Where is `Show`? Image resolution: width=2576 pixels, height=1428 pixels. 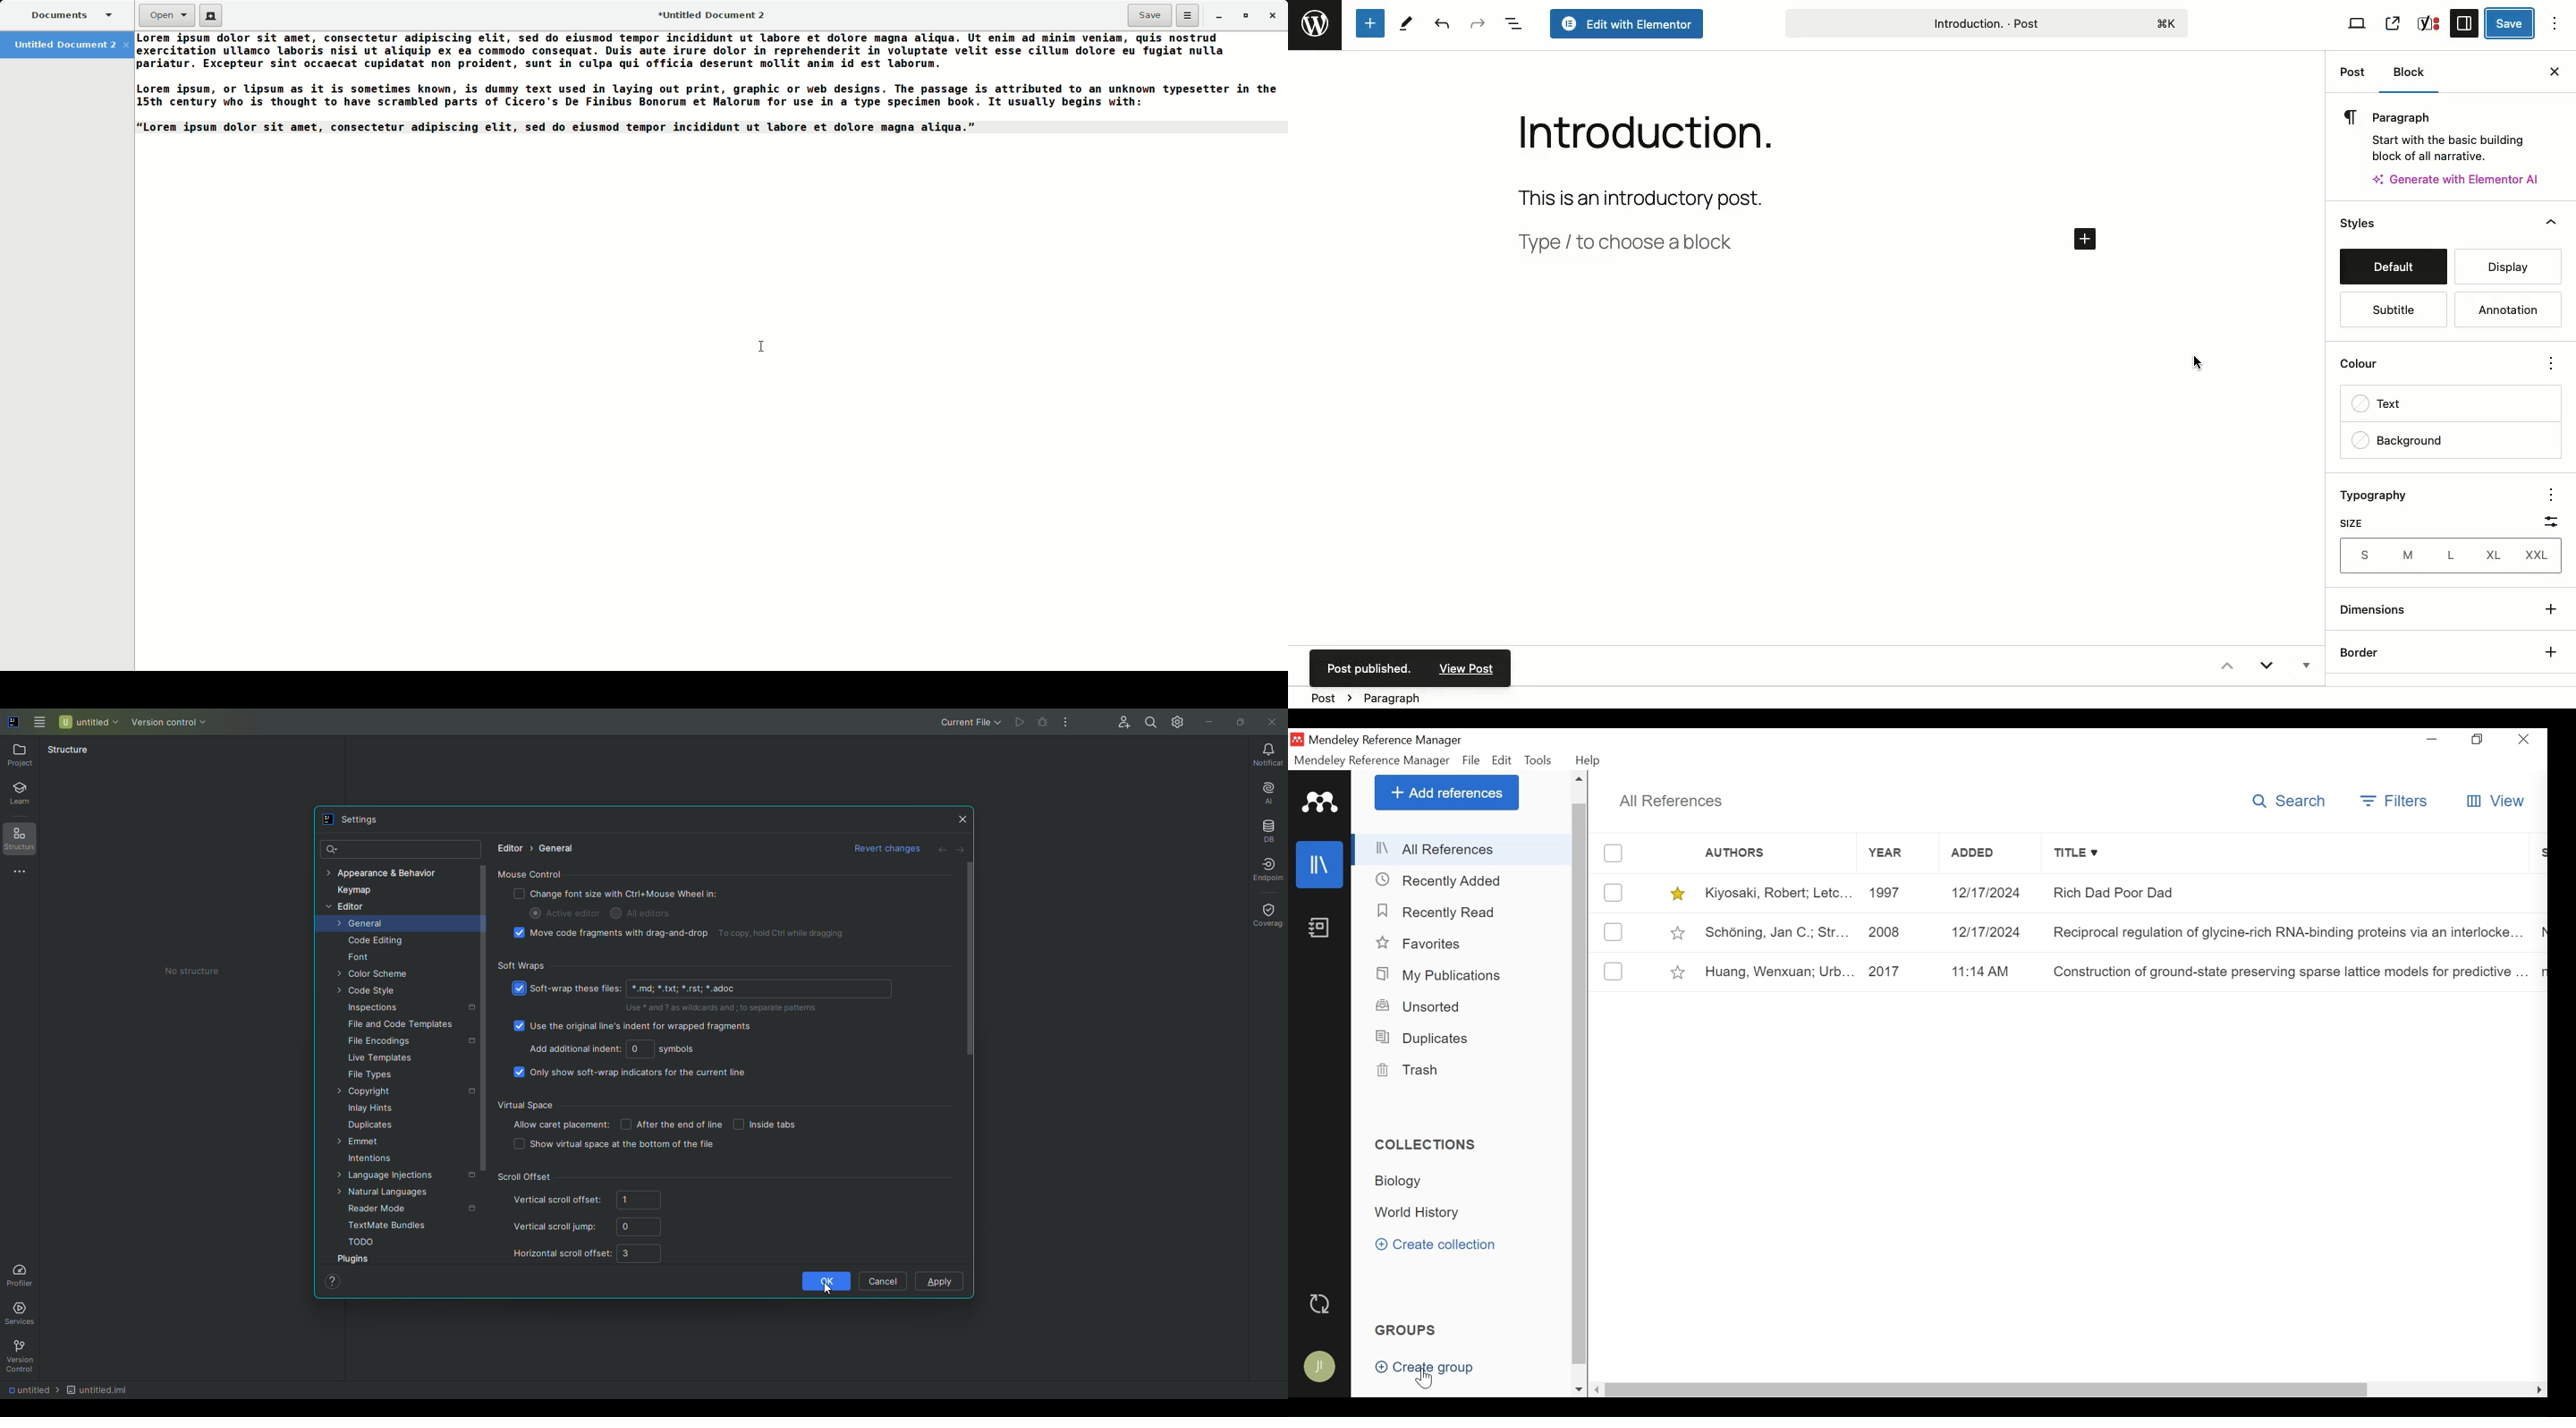
Show is located at coordinates (2547, 627).